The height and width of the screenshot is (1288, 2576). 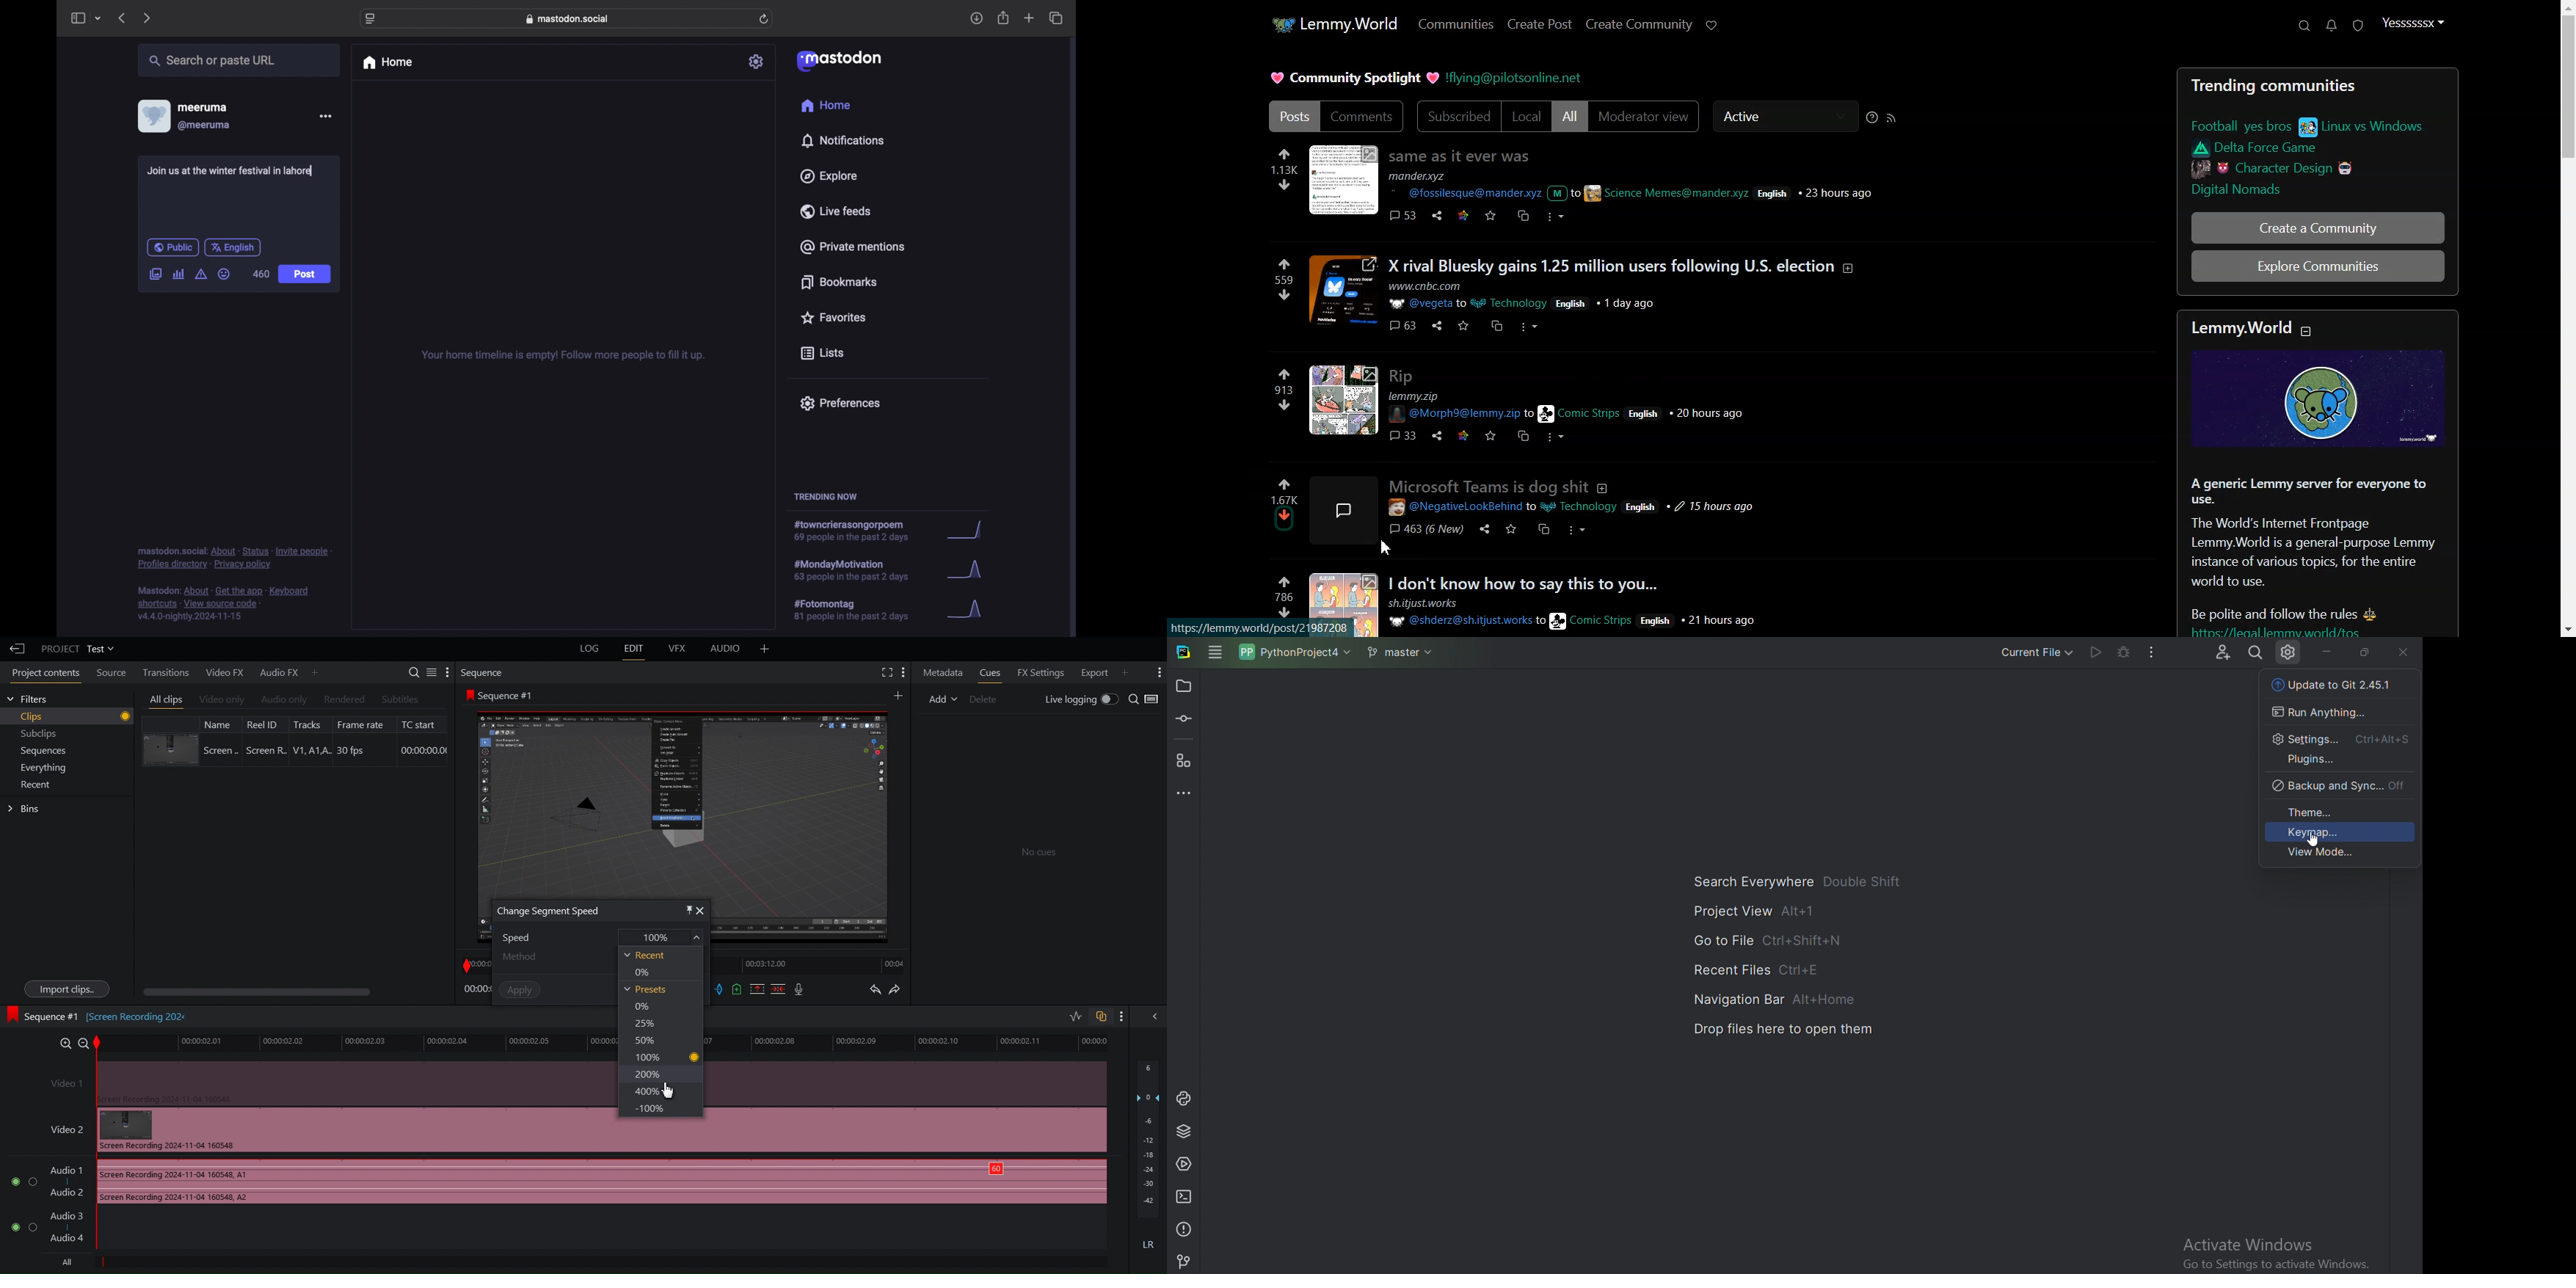 I want to click on Structure, so click(x=1187, y=760).